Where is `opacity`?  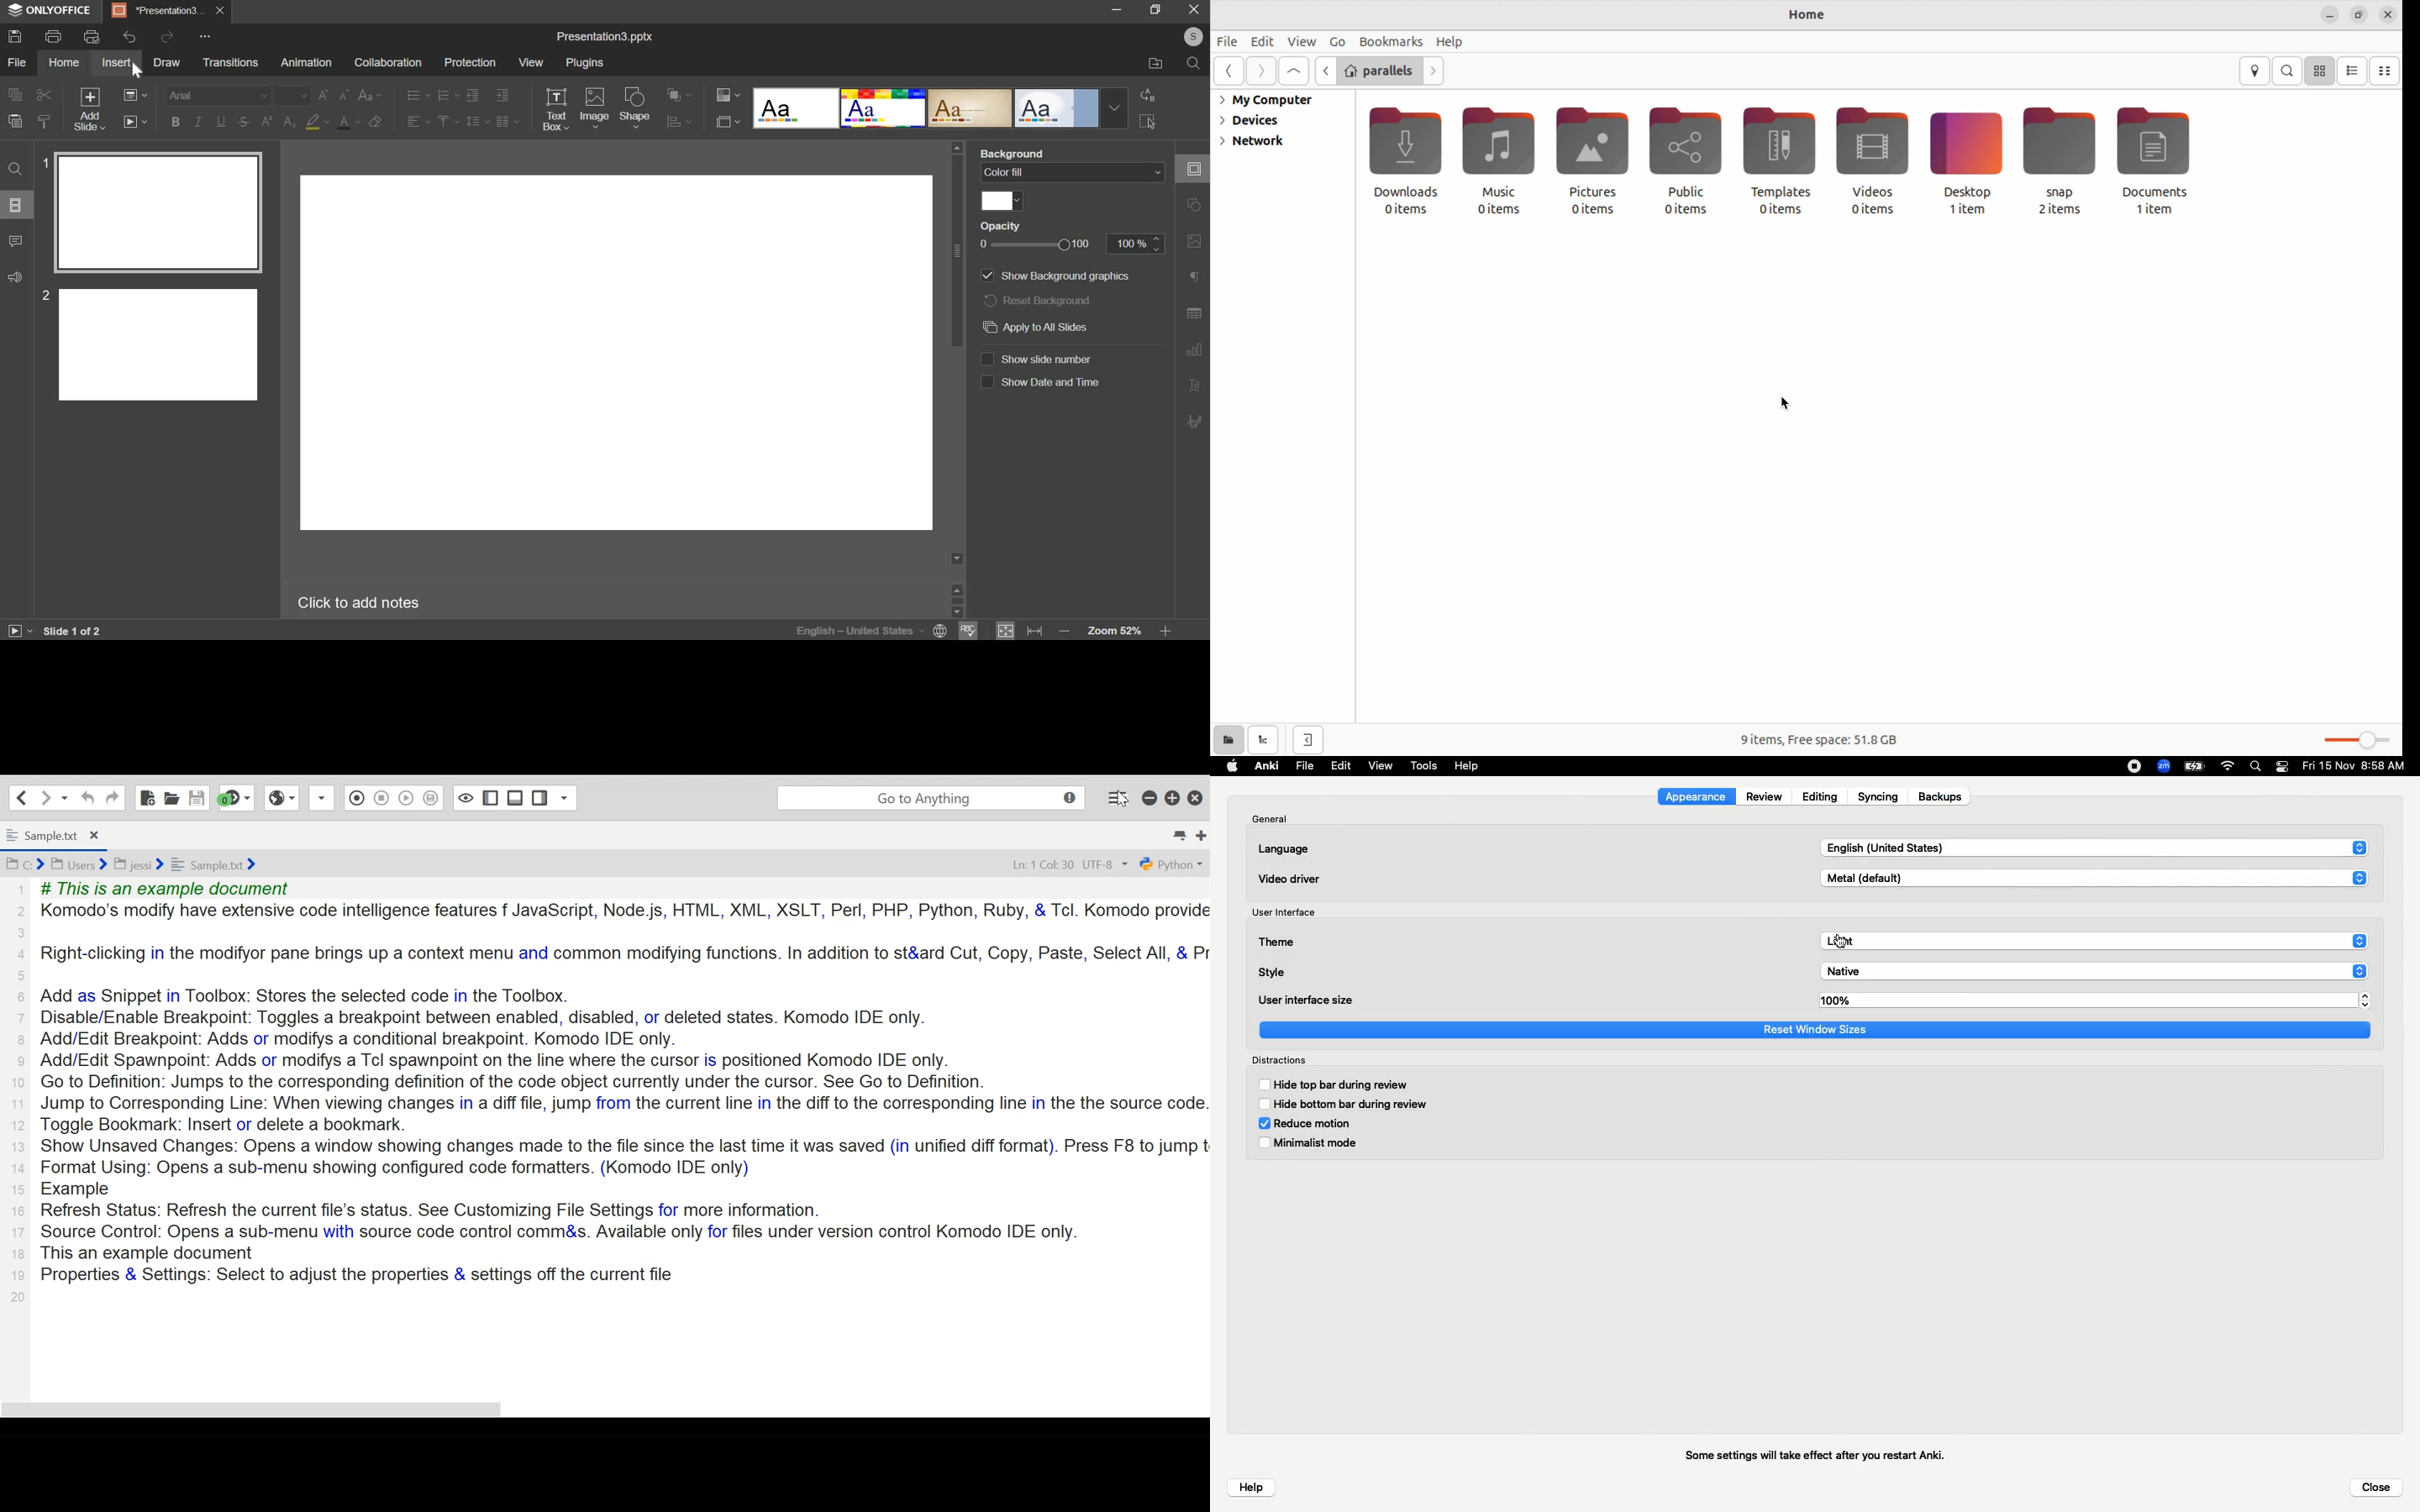
opacity is located at coordinates (1040, 244).